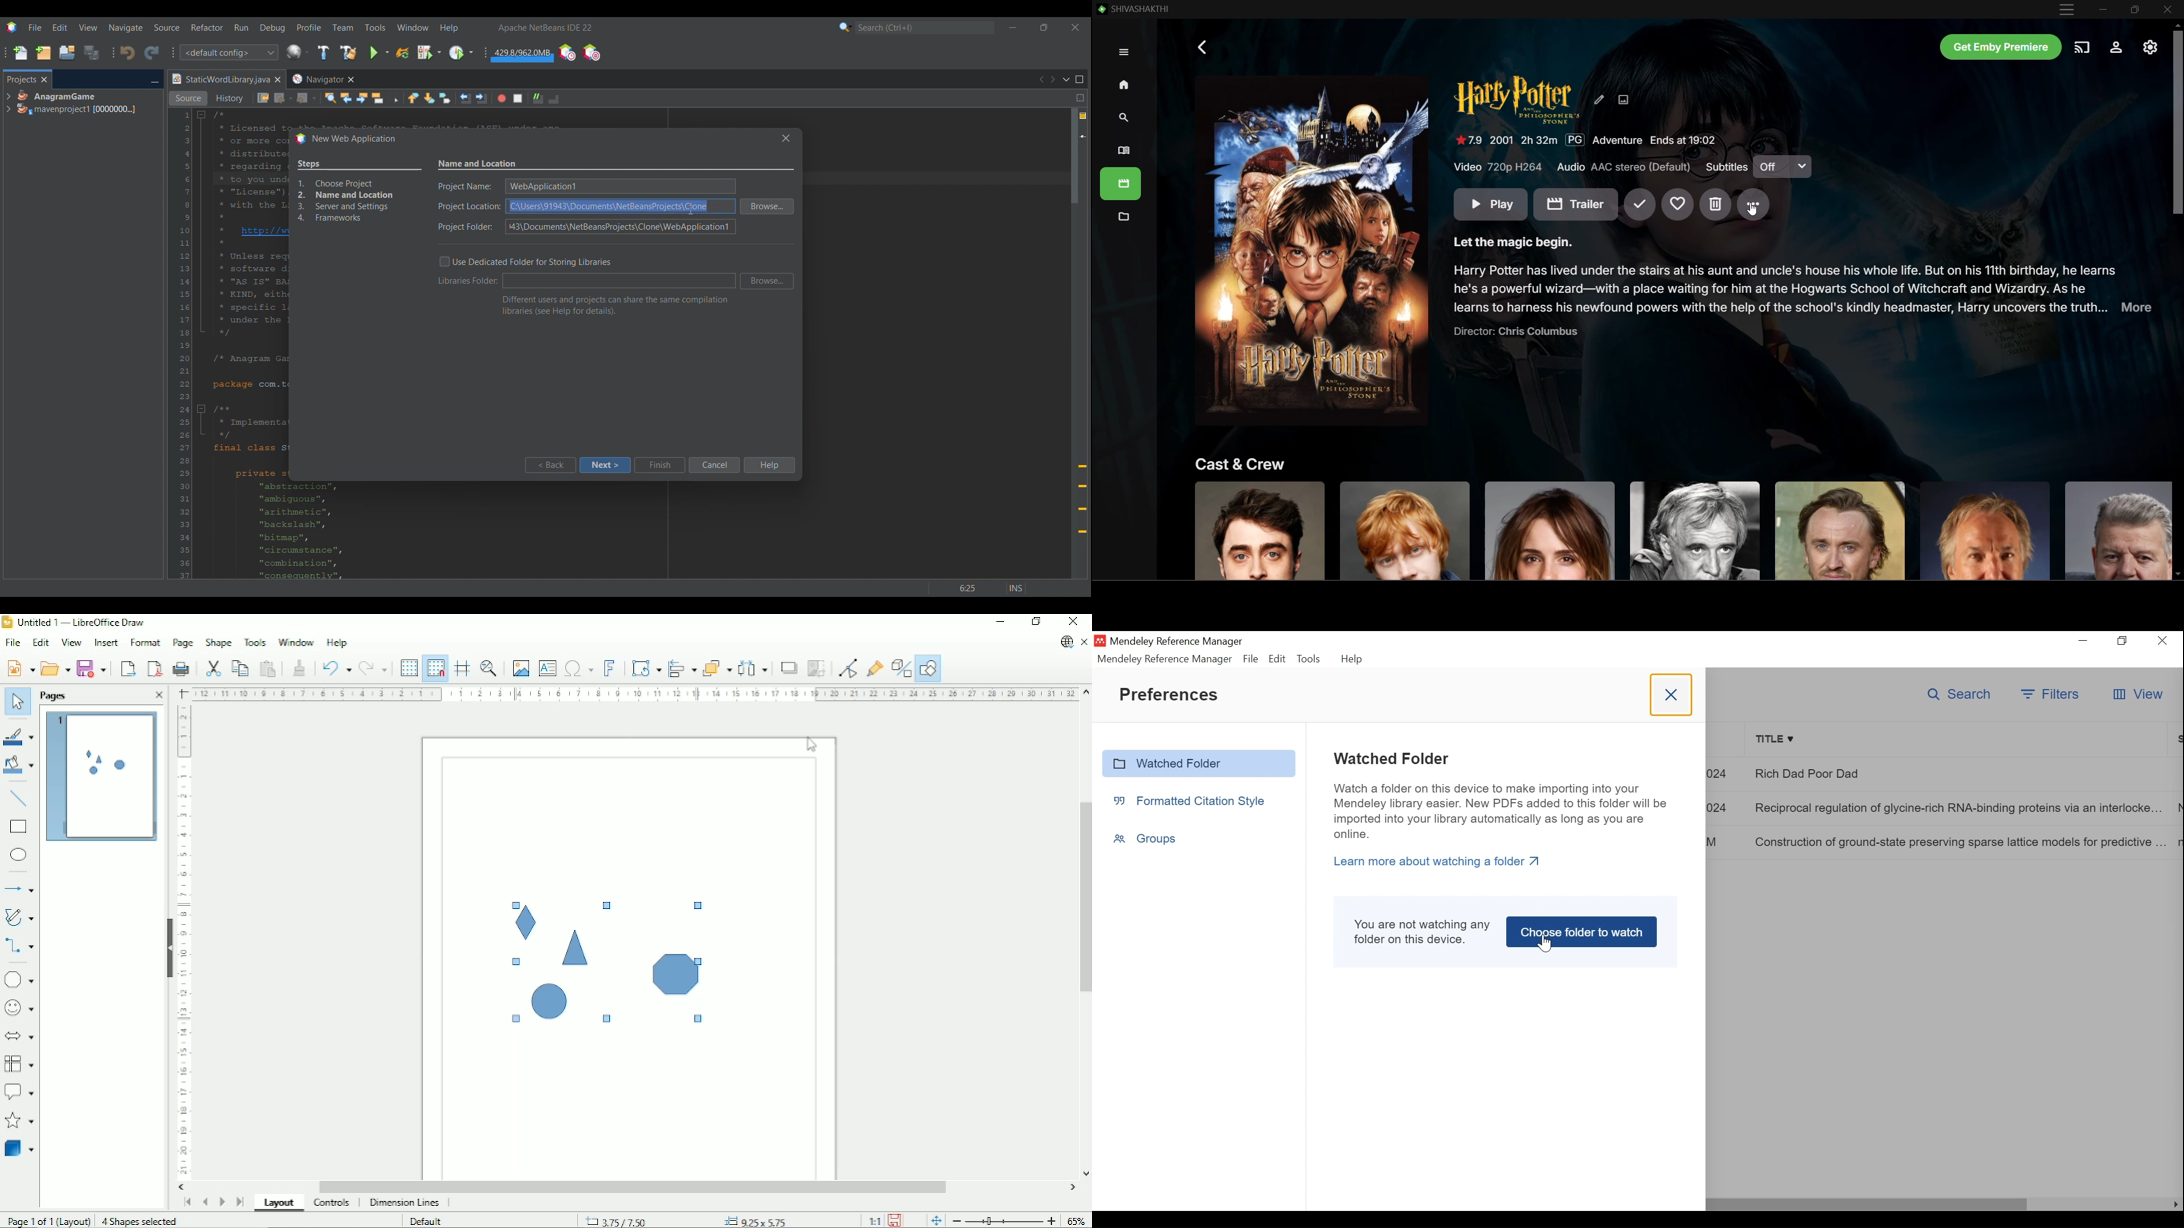  I want to click on Construction of ground-state preserving sparse lattice models for predictive ..., so click(1954, 843).